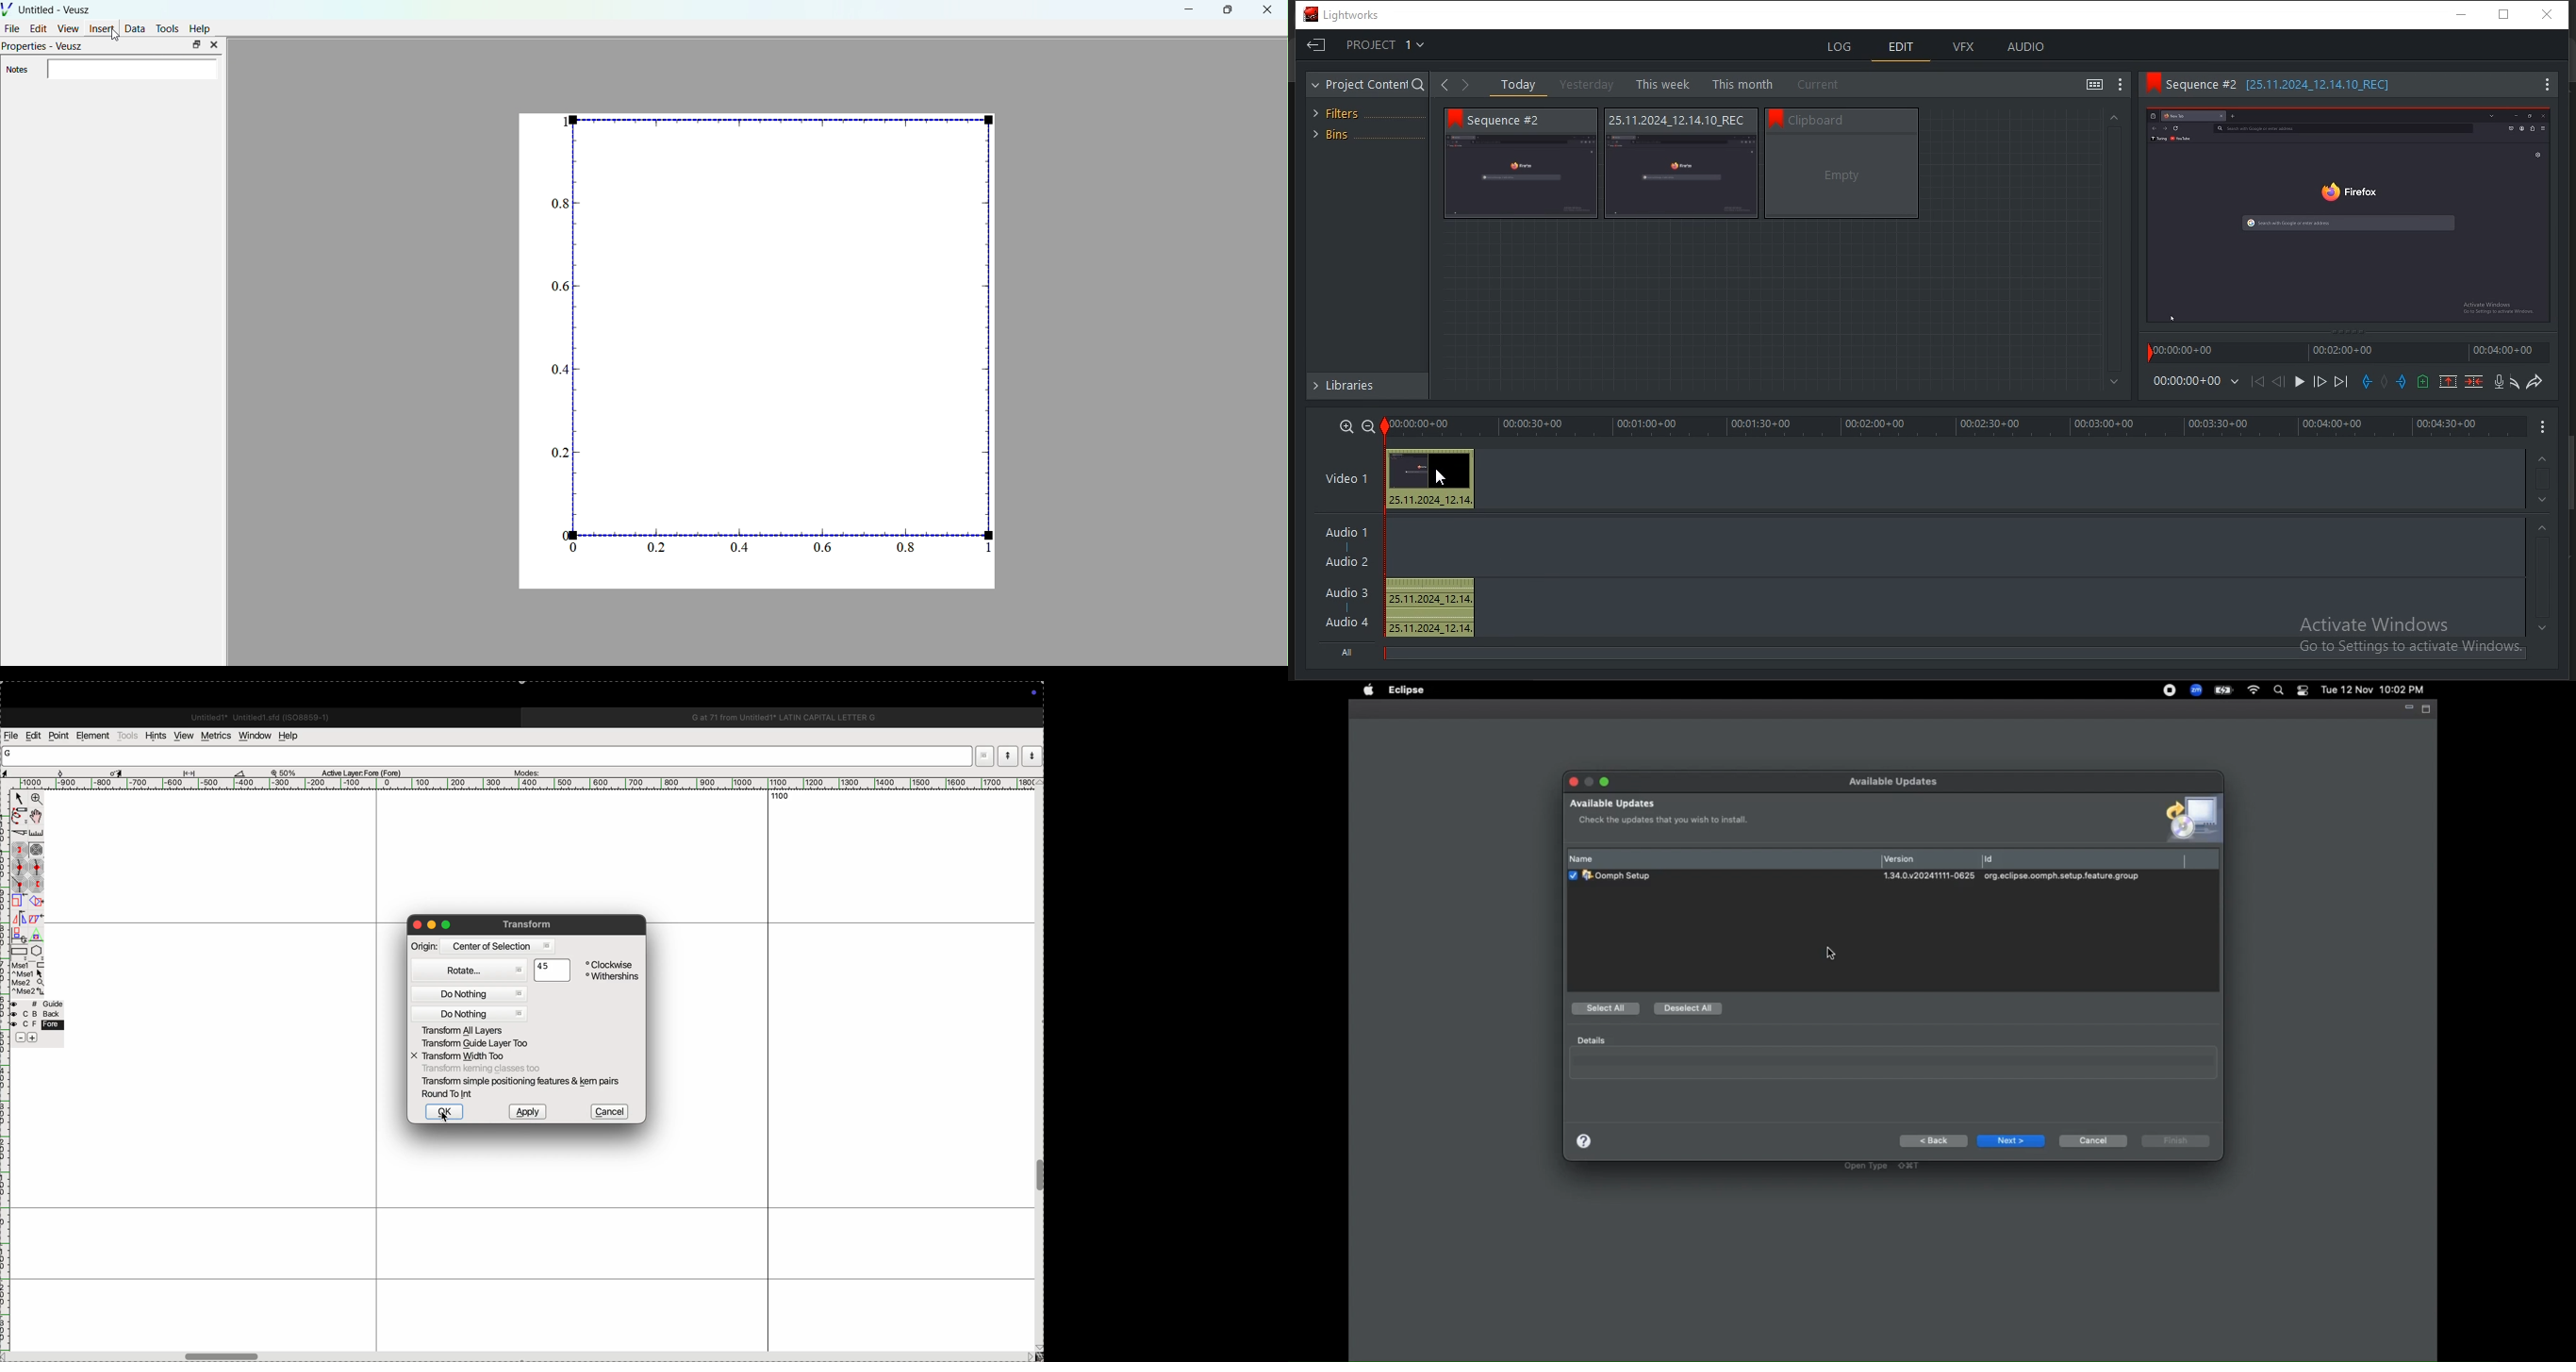 The image size is (2576, 1372). What do you see at coordinates (1365, 388) in the screenshot?
I see `libraries` at bounding box center [1365, 388].